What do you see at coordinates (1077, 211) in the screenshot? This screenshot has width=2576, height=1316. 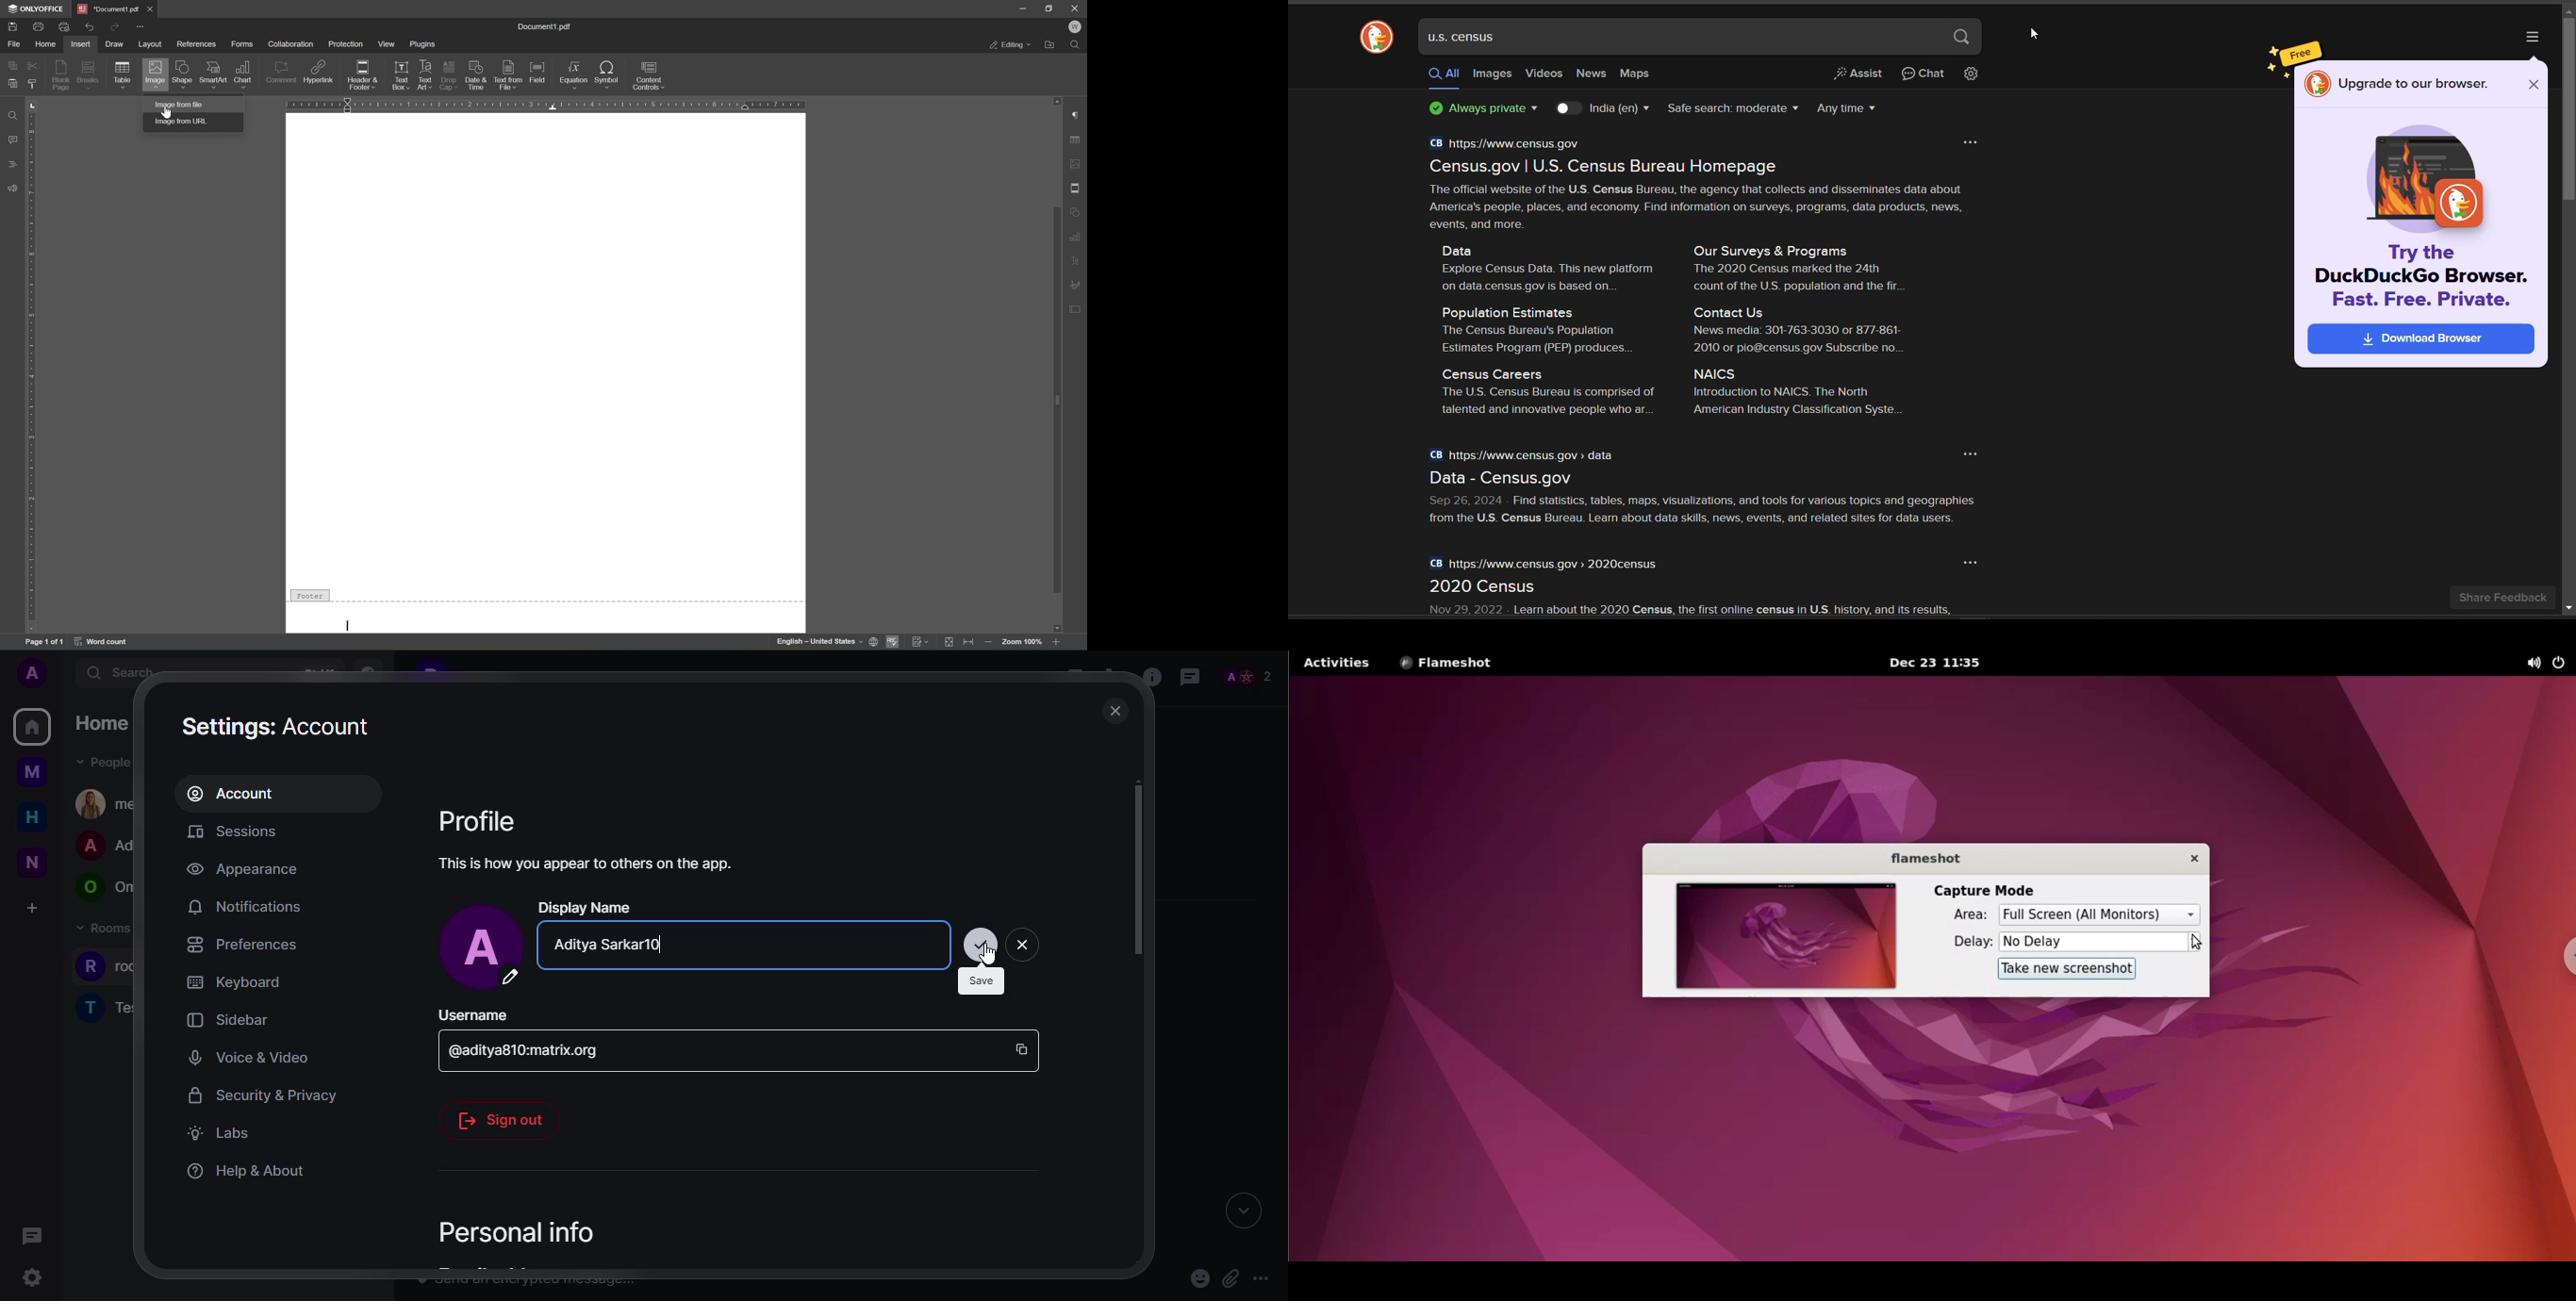 I see `shape settings` at bounding box center [1077, 211].